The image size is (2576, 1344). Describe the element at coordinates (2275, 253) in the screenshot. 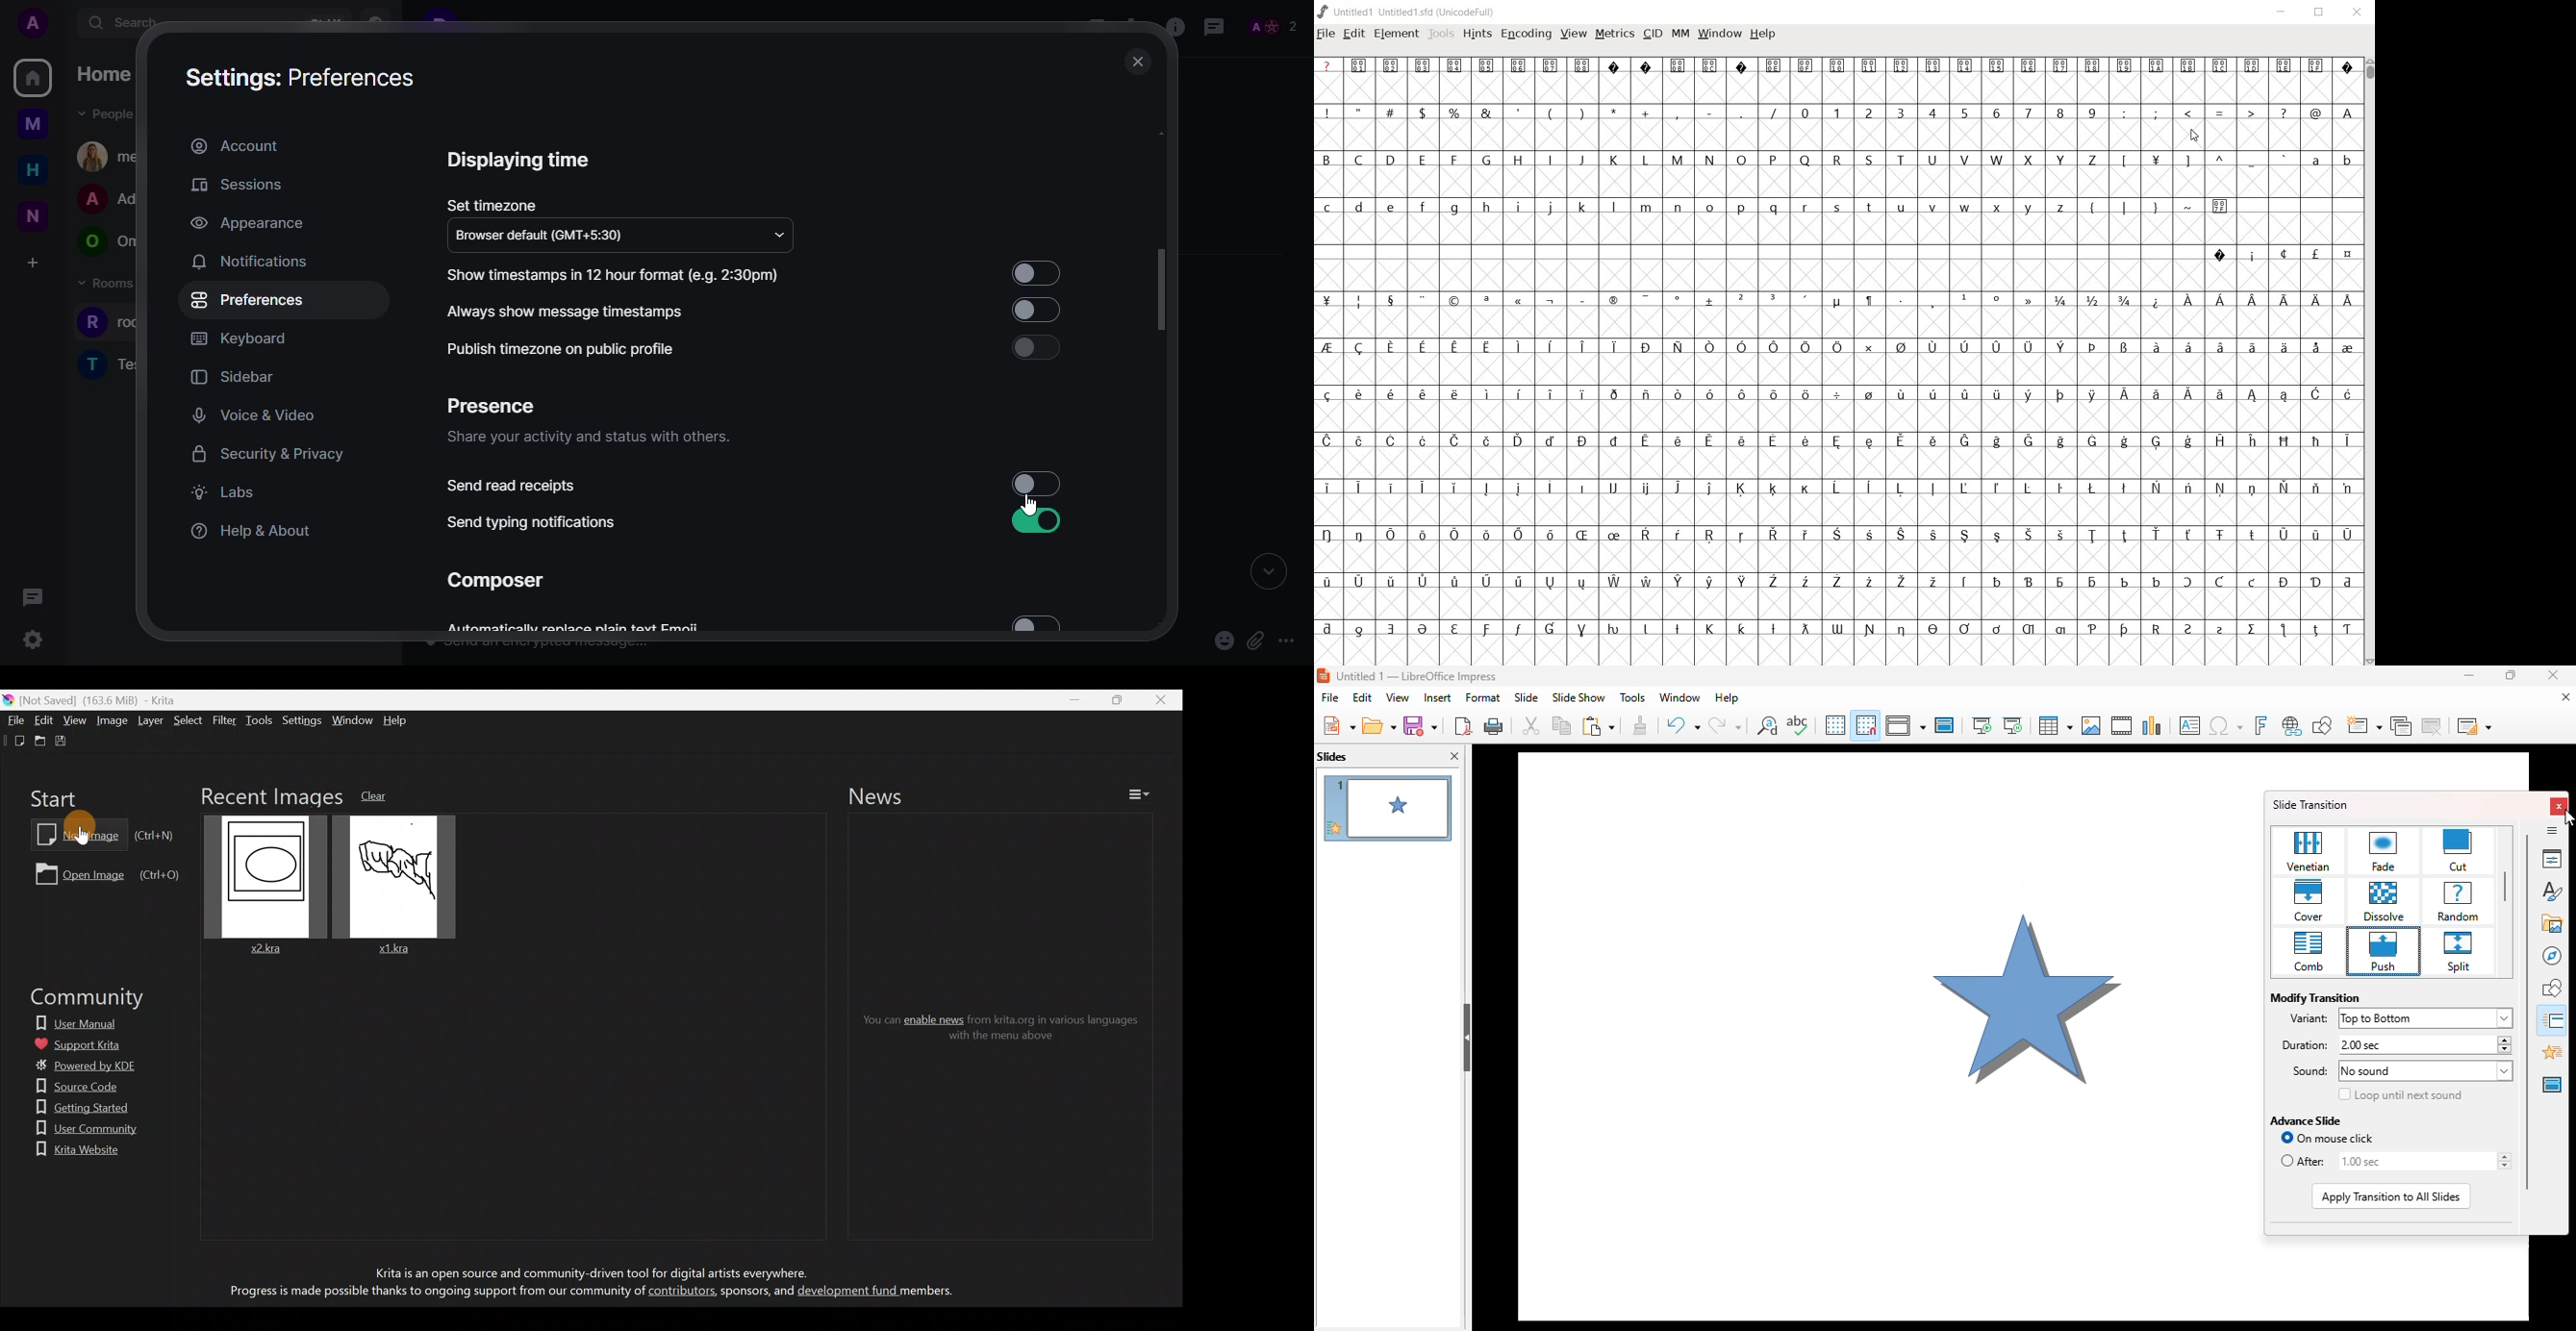

I see `symbols` at that location.